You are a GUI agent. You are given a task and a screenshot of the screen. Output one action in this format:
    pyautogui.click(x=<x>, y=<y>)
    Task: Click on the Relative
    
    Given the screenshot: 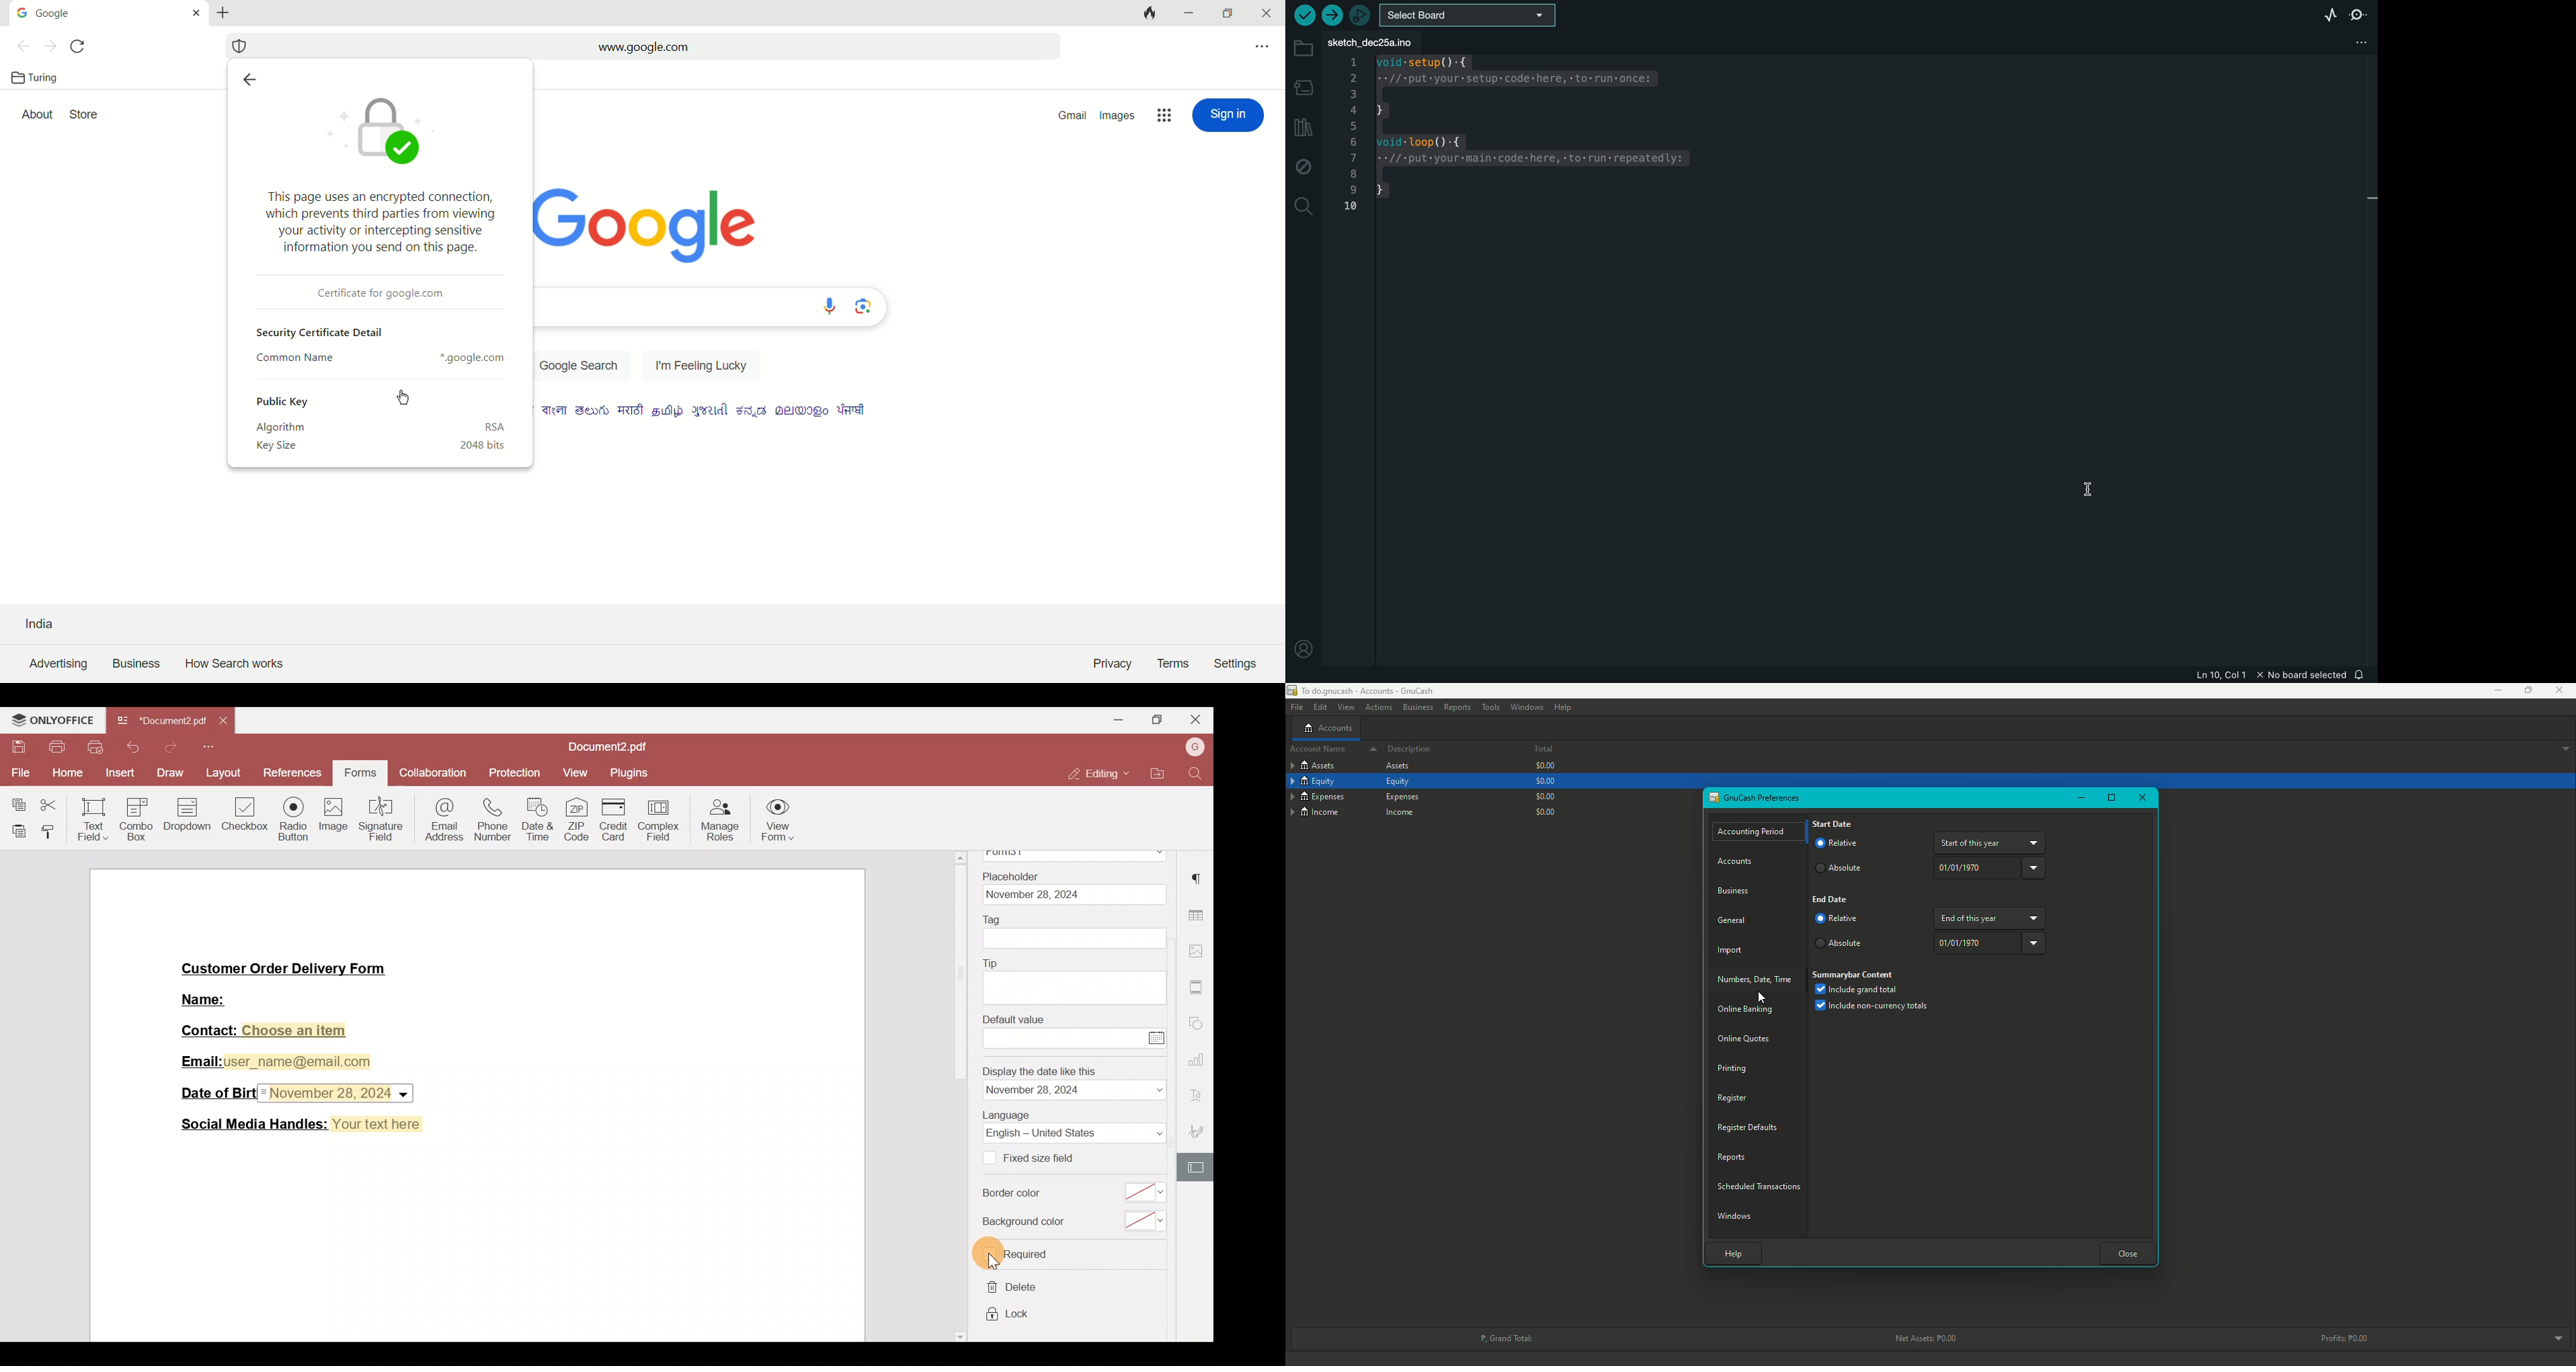 What is the action you would take?
    pyautogui.click(x=1841, y=844)
    